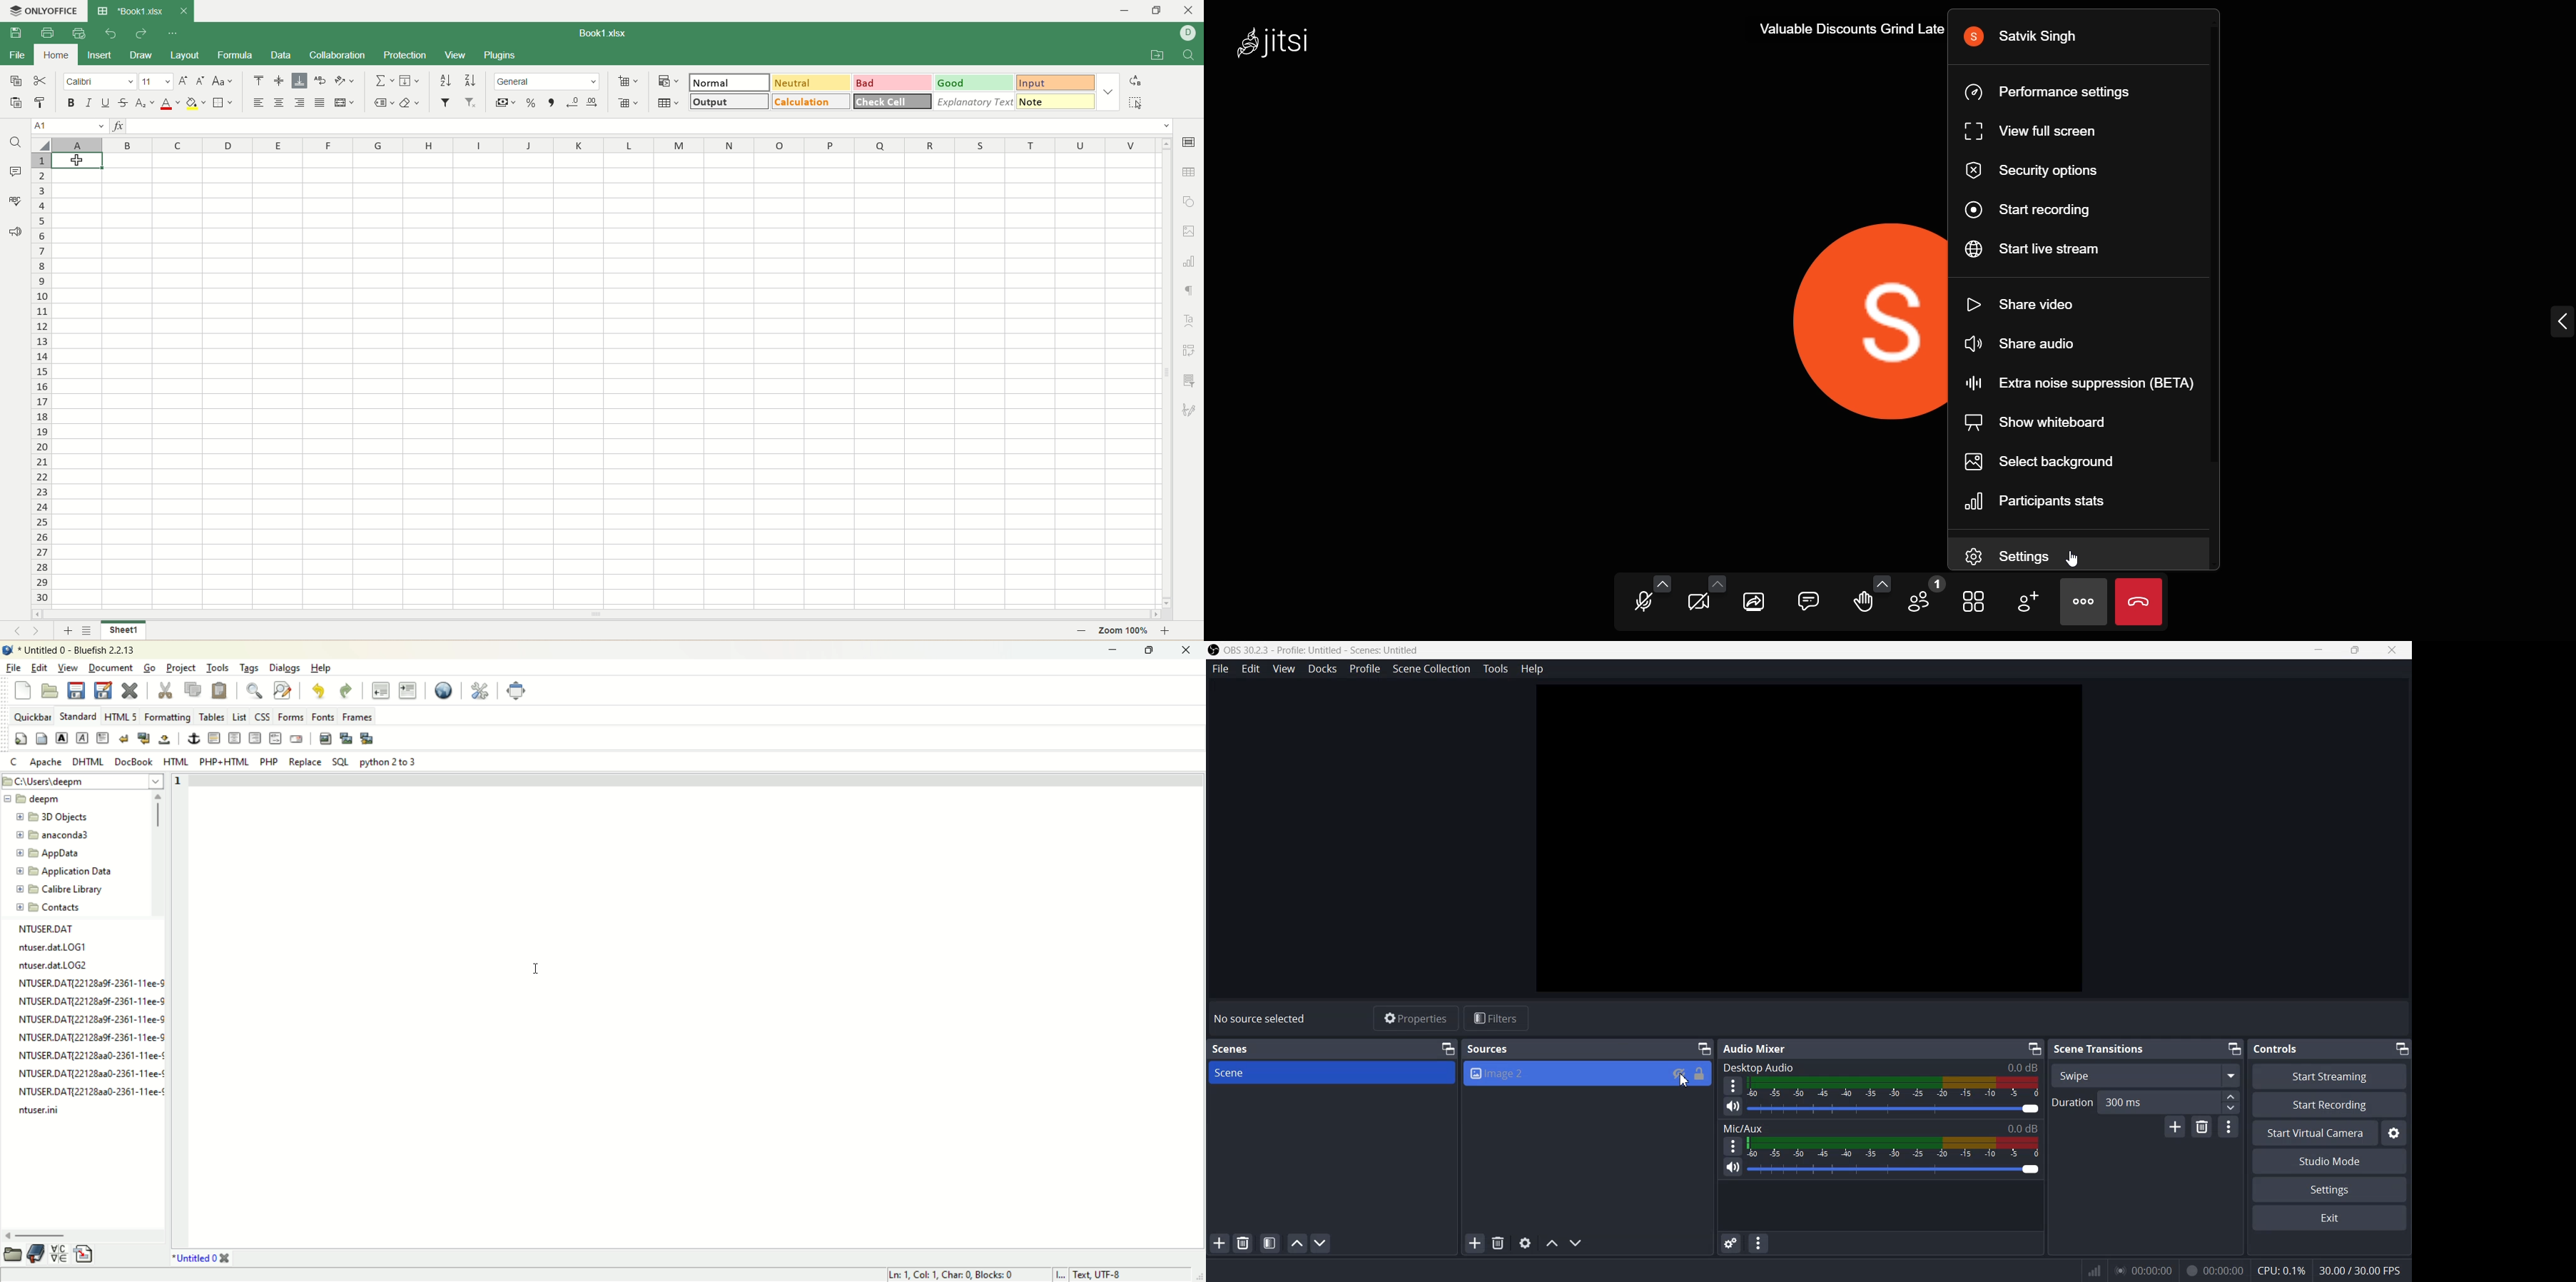  I want to click on neutral, so click(811, 82).